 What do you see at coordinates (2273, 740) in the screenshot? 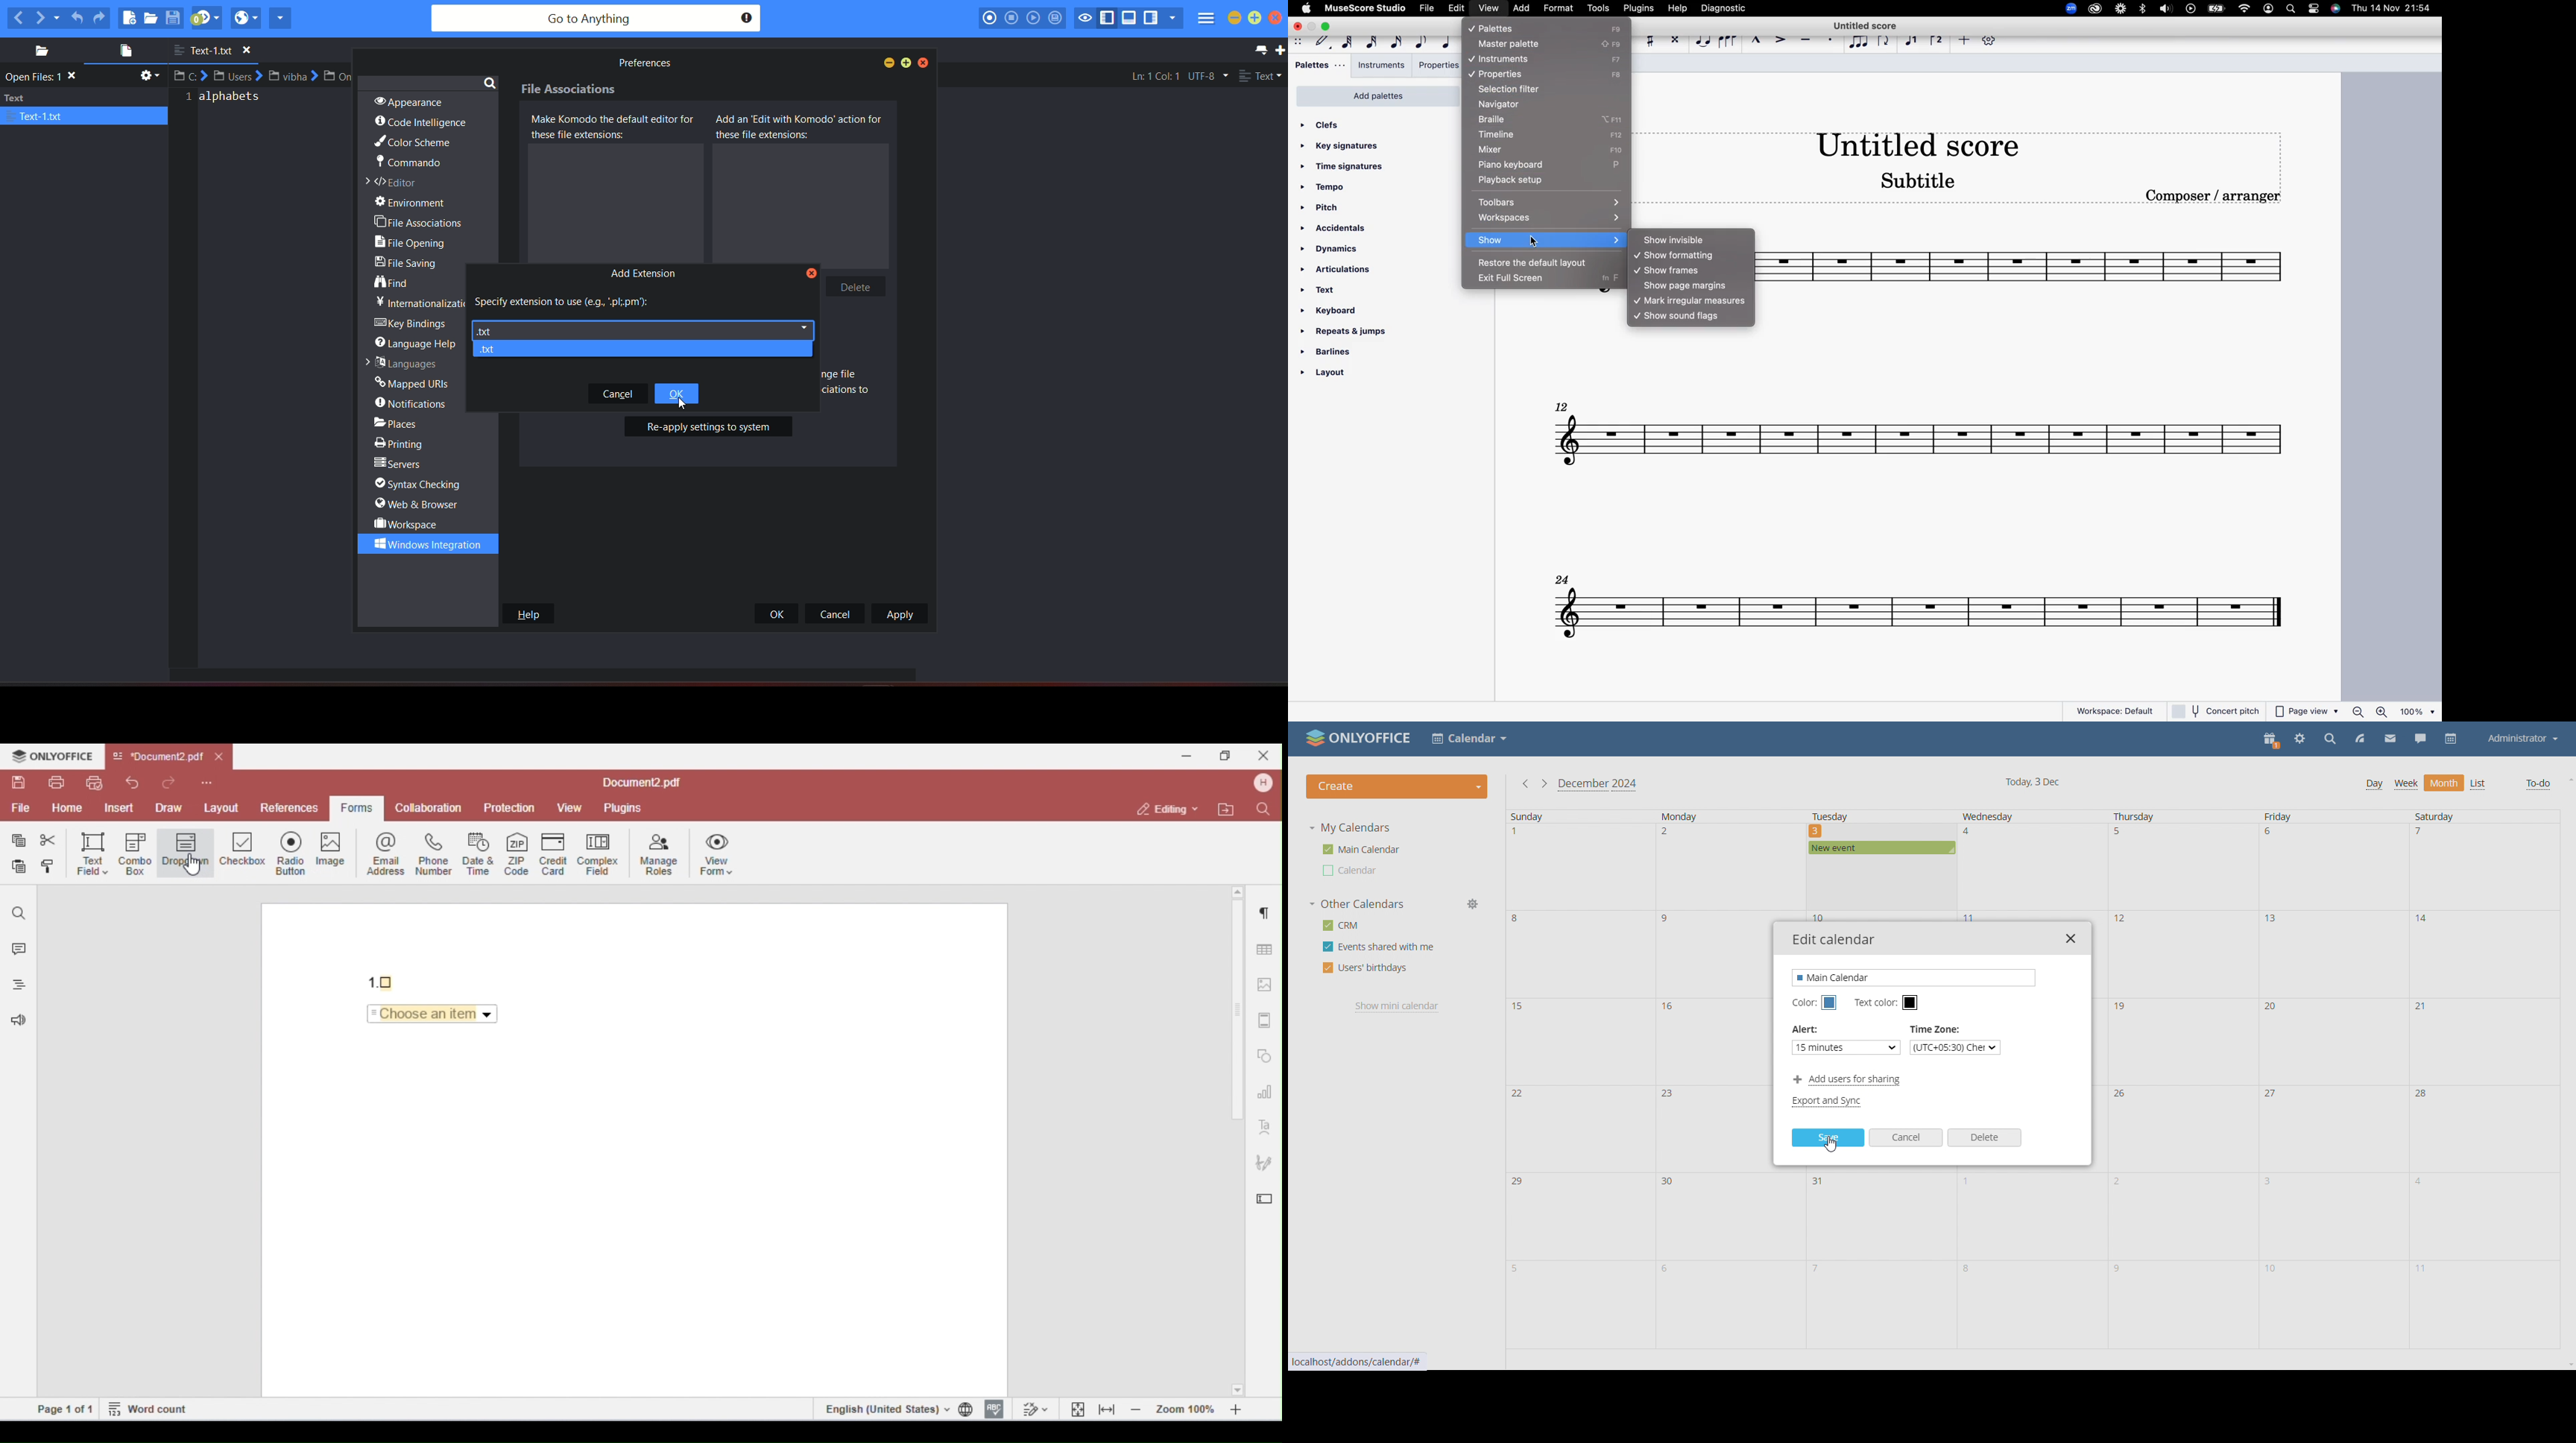
I see `present` at bounding box center [2273, 740].